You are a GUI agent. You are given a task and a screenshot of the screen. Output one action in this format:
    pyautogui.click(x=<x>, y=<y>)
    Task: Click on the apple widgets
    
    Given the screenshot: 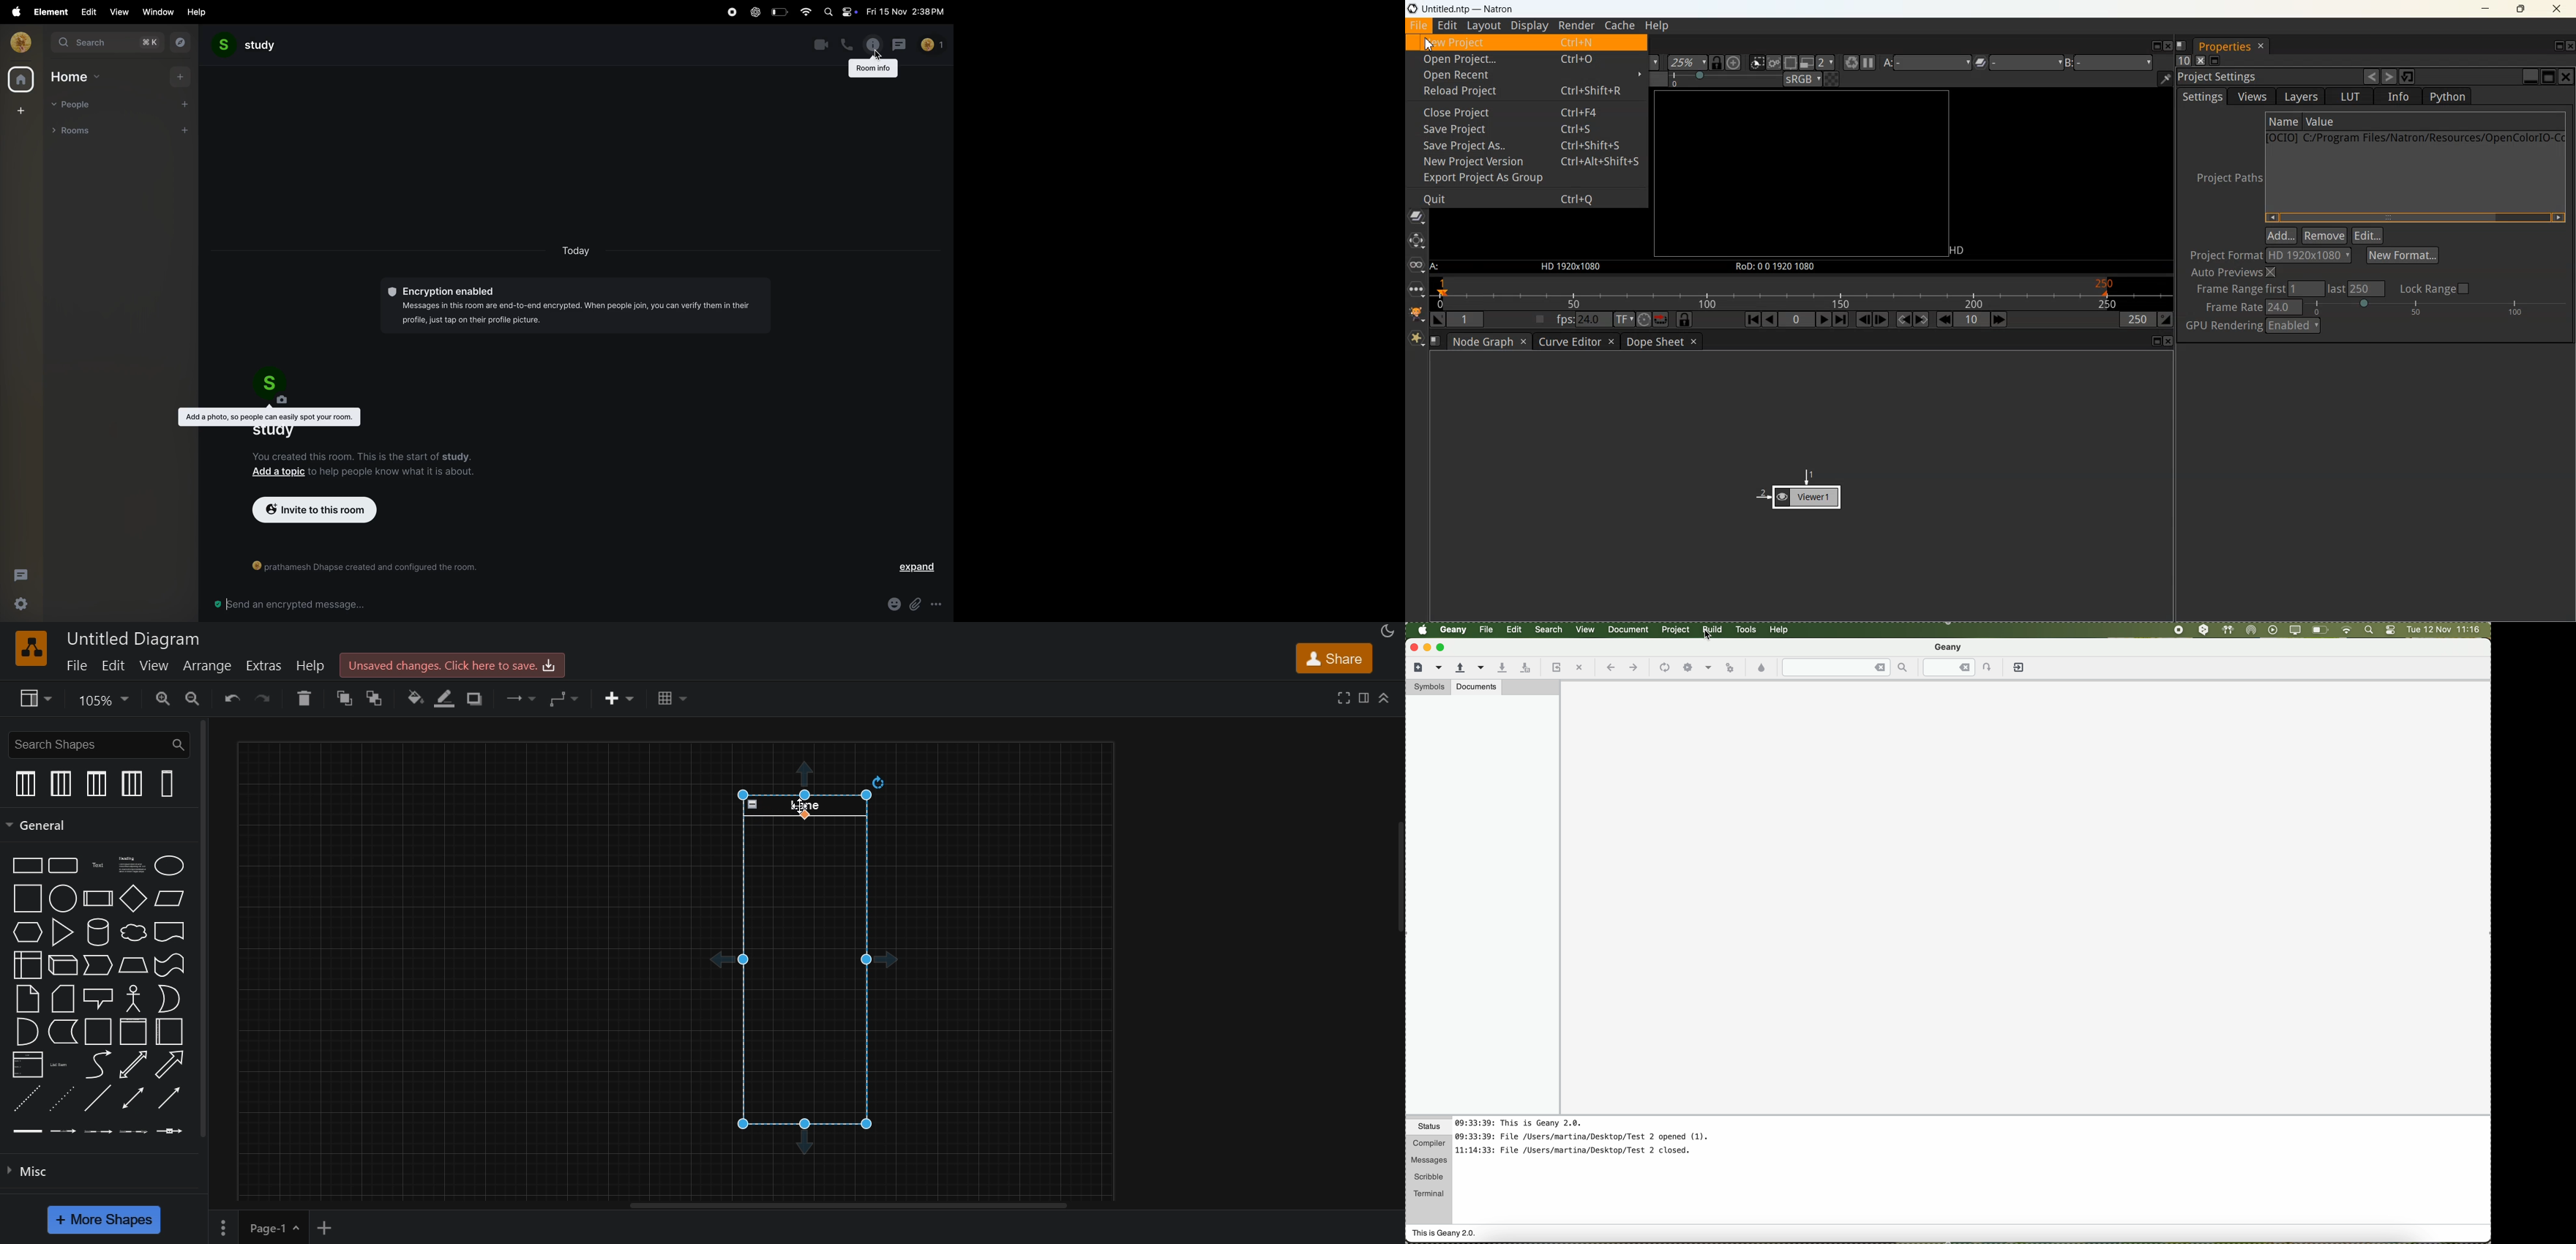 What is the action you would take?
    pyautogui.click(x=840, y=11)
    